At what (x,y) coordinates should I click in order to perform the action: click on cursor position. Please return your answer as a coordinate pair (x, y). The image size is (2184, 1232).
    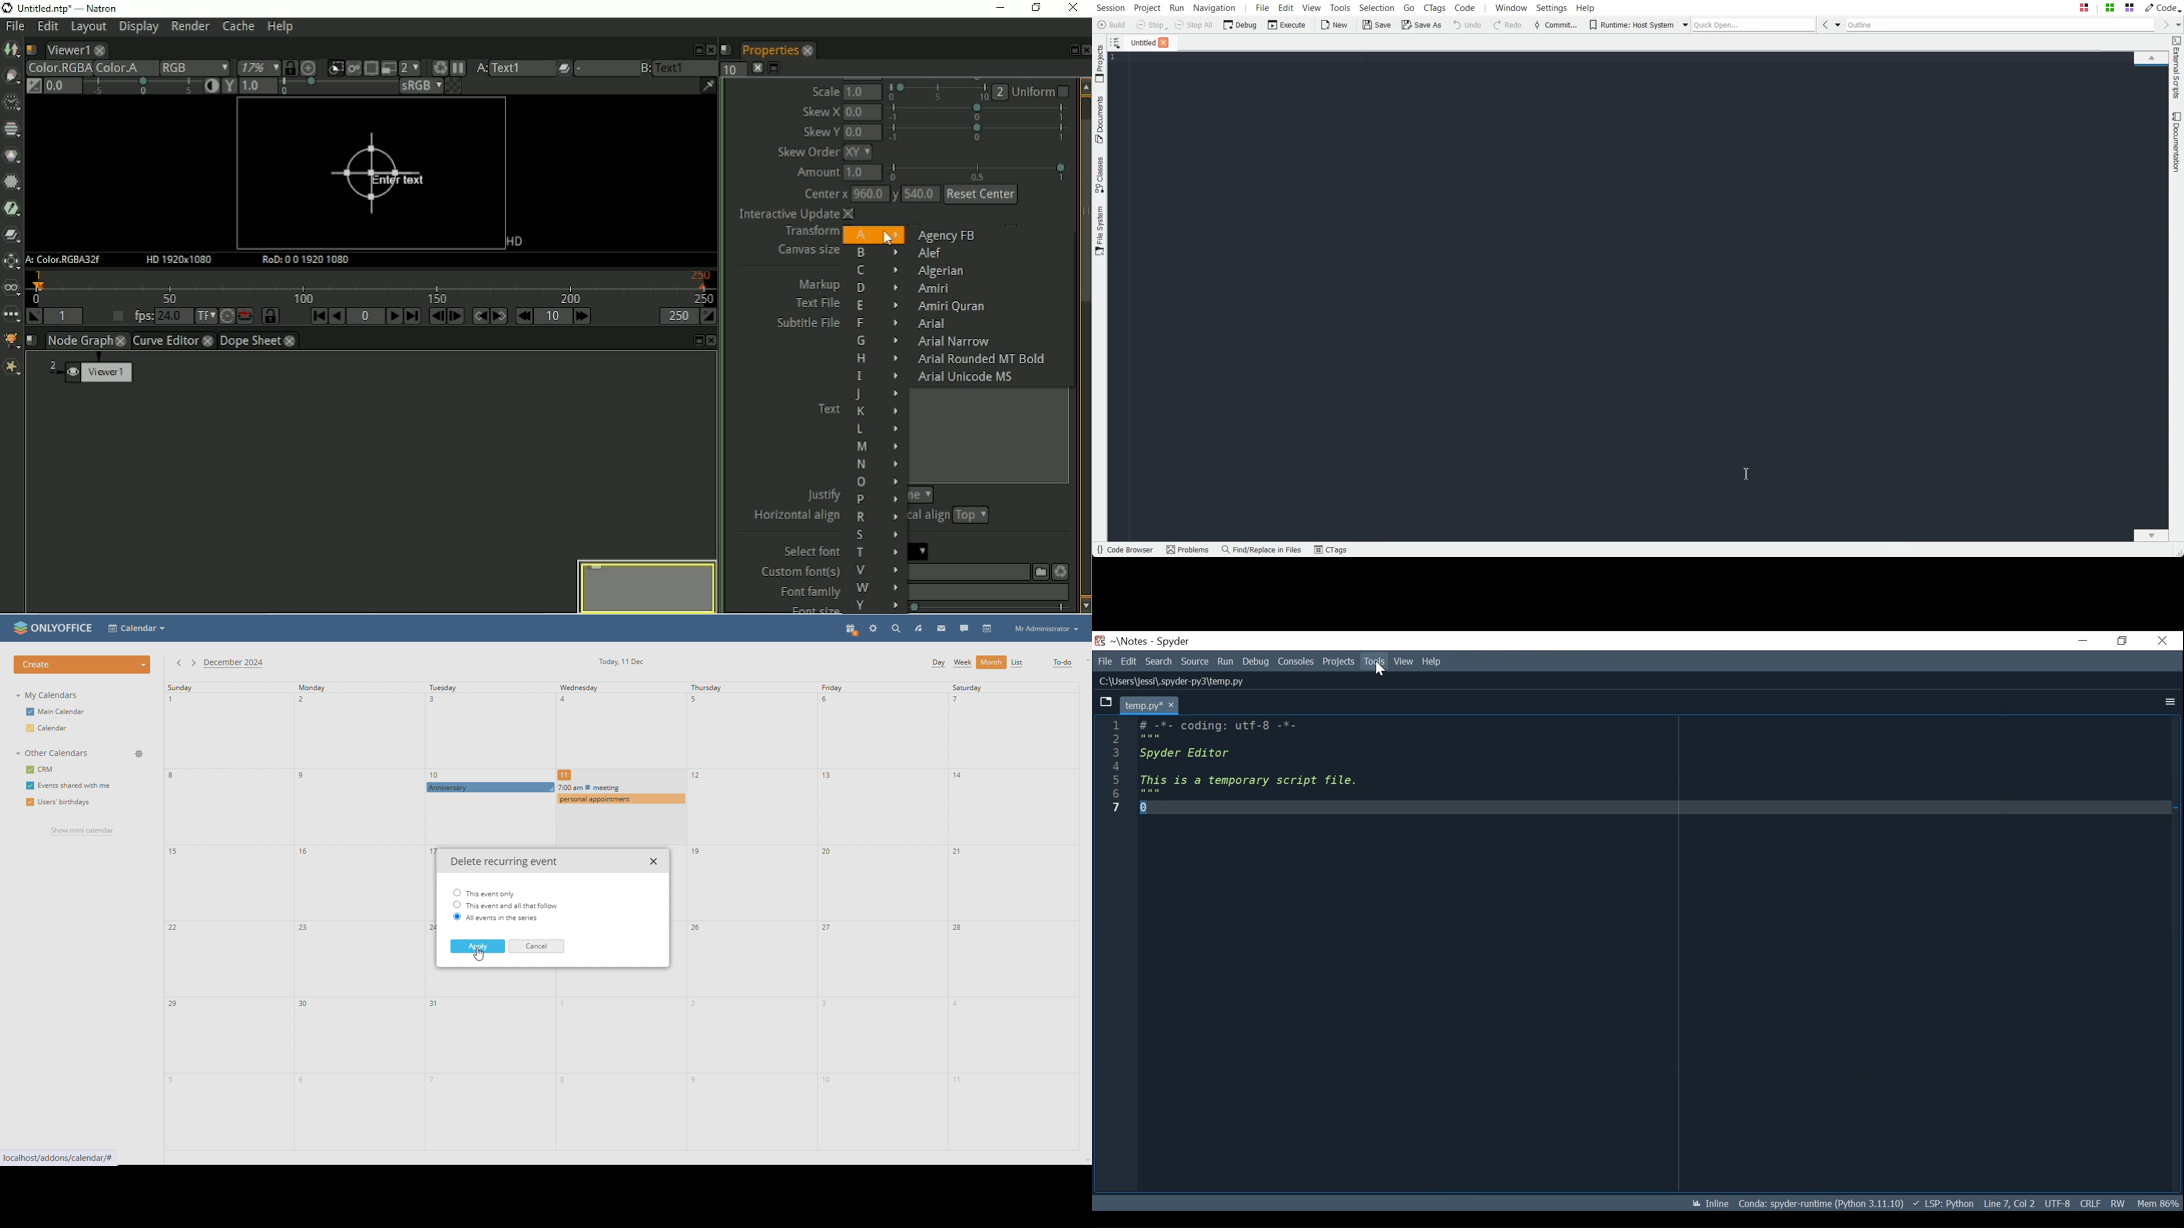
    Looking at the image, I should click on (2011, 1203).